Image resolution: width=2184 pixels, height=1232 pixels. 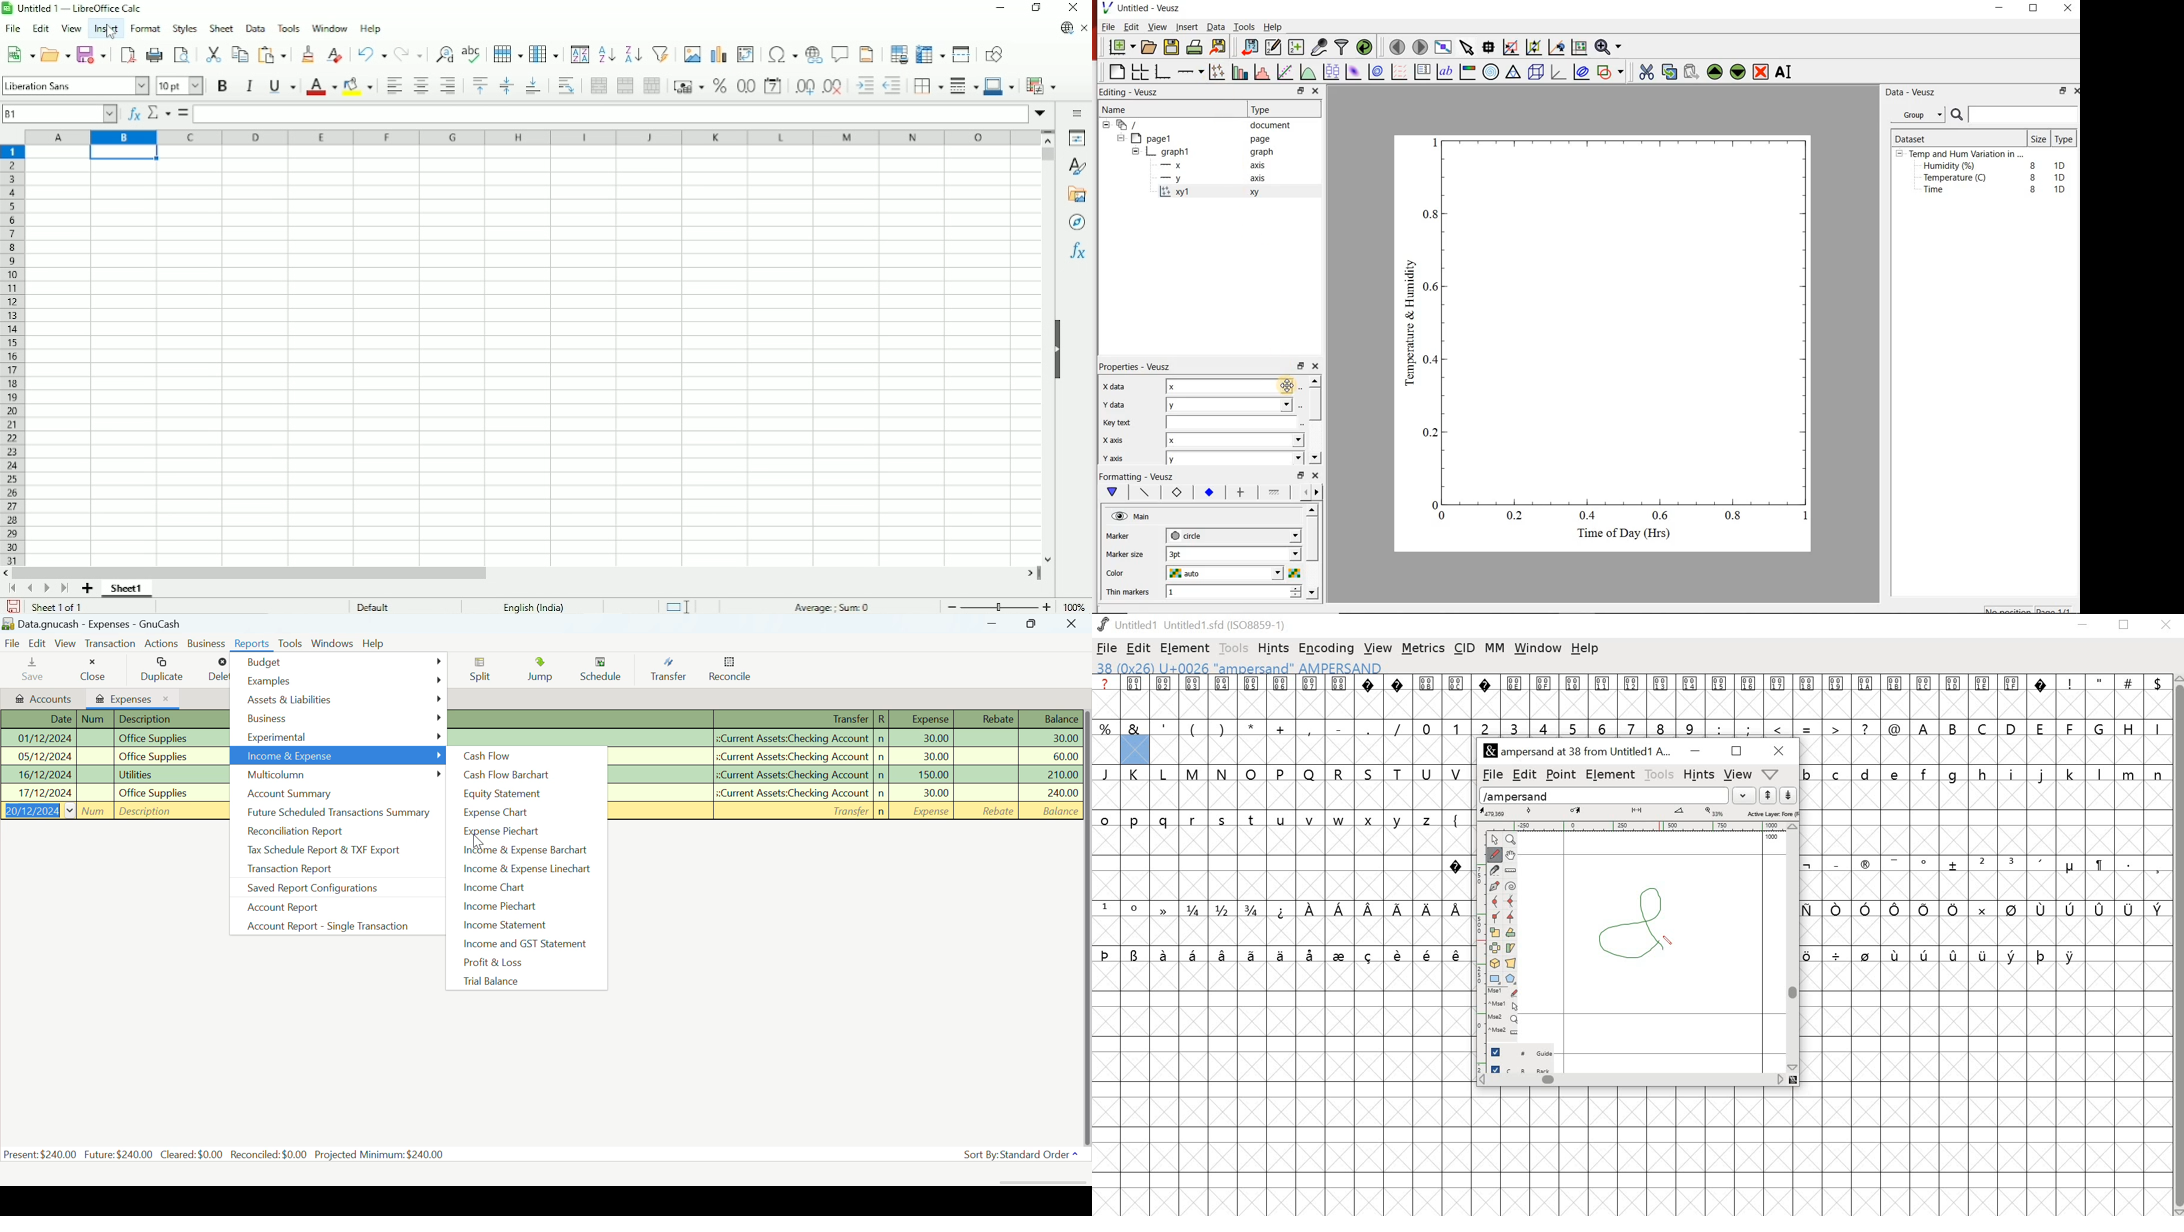 I want to click on tools, so click(x=1231, y=647).